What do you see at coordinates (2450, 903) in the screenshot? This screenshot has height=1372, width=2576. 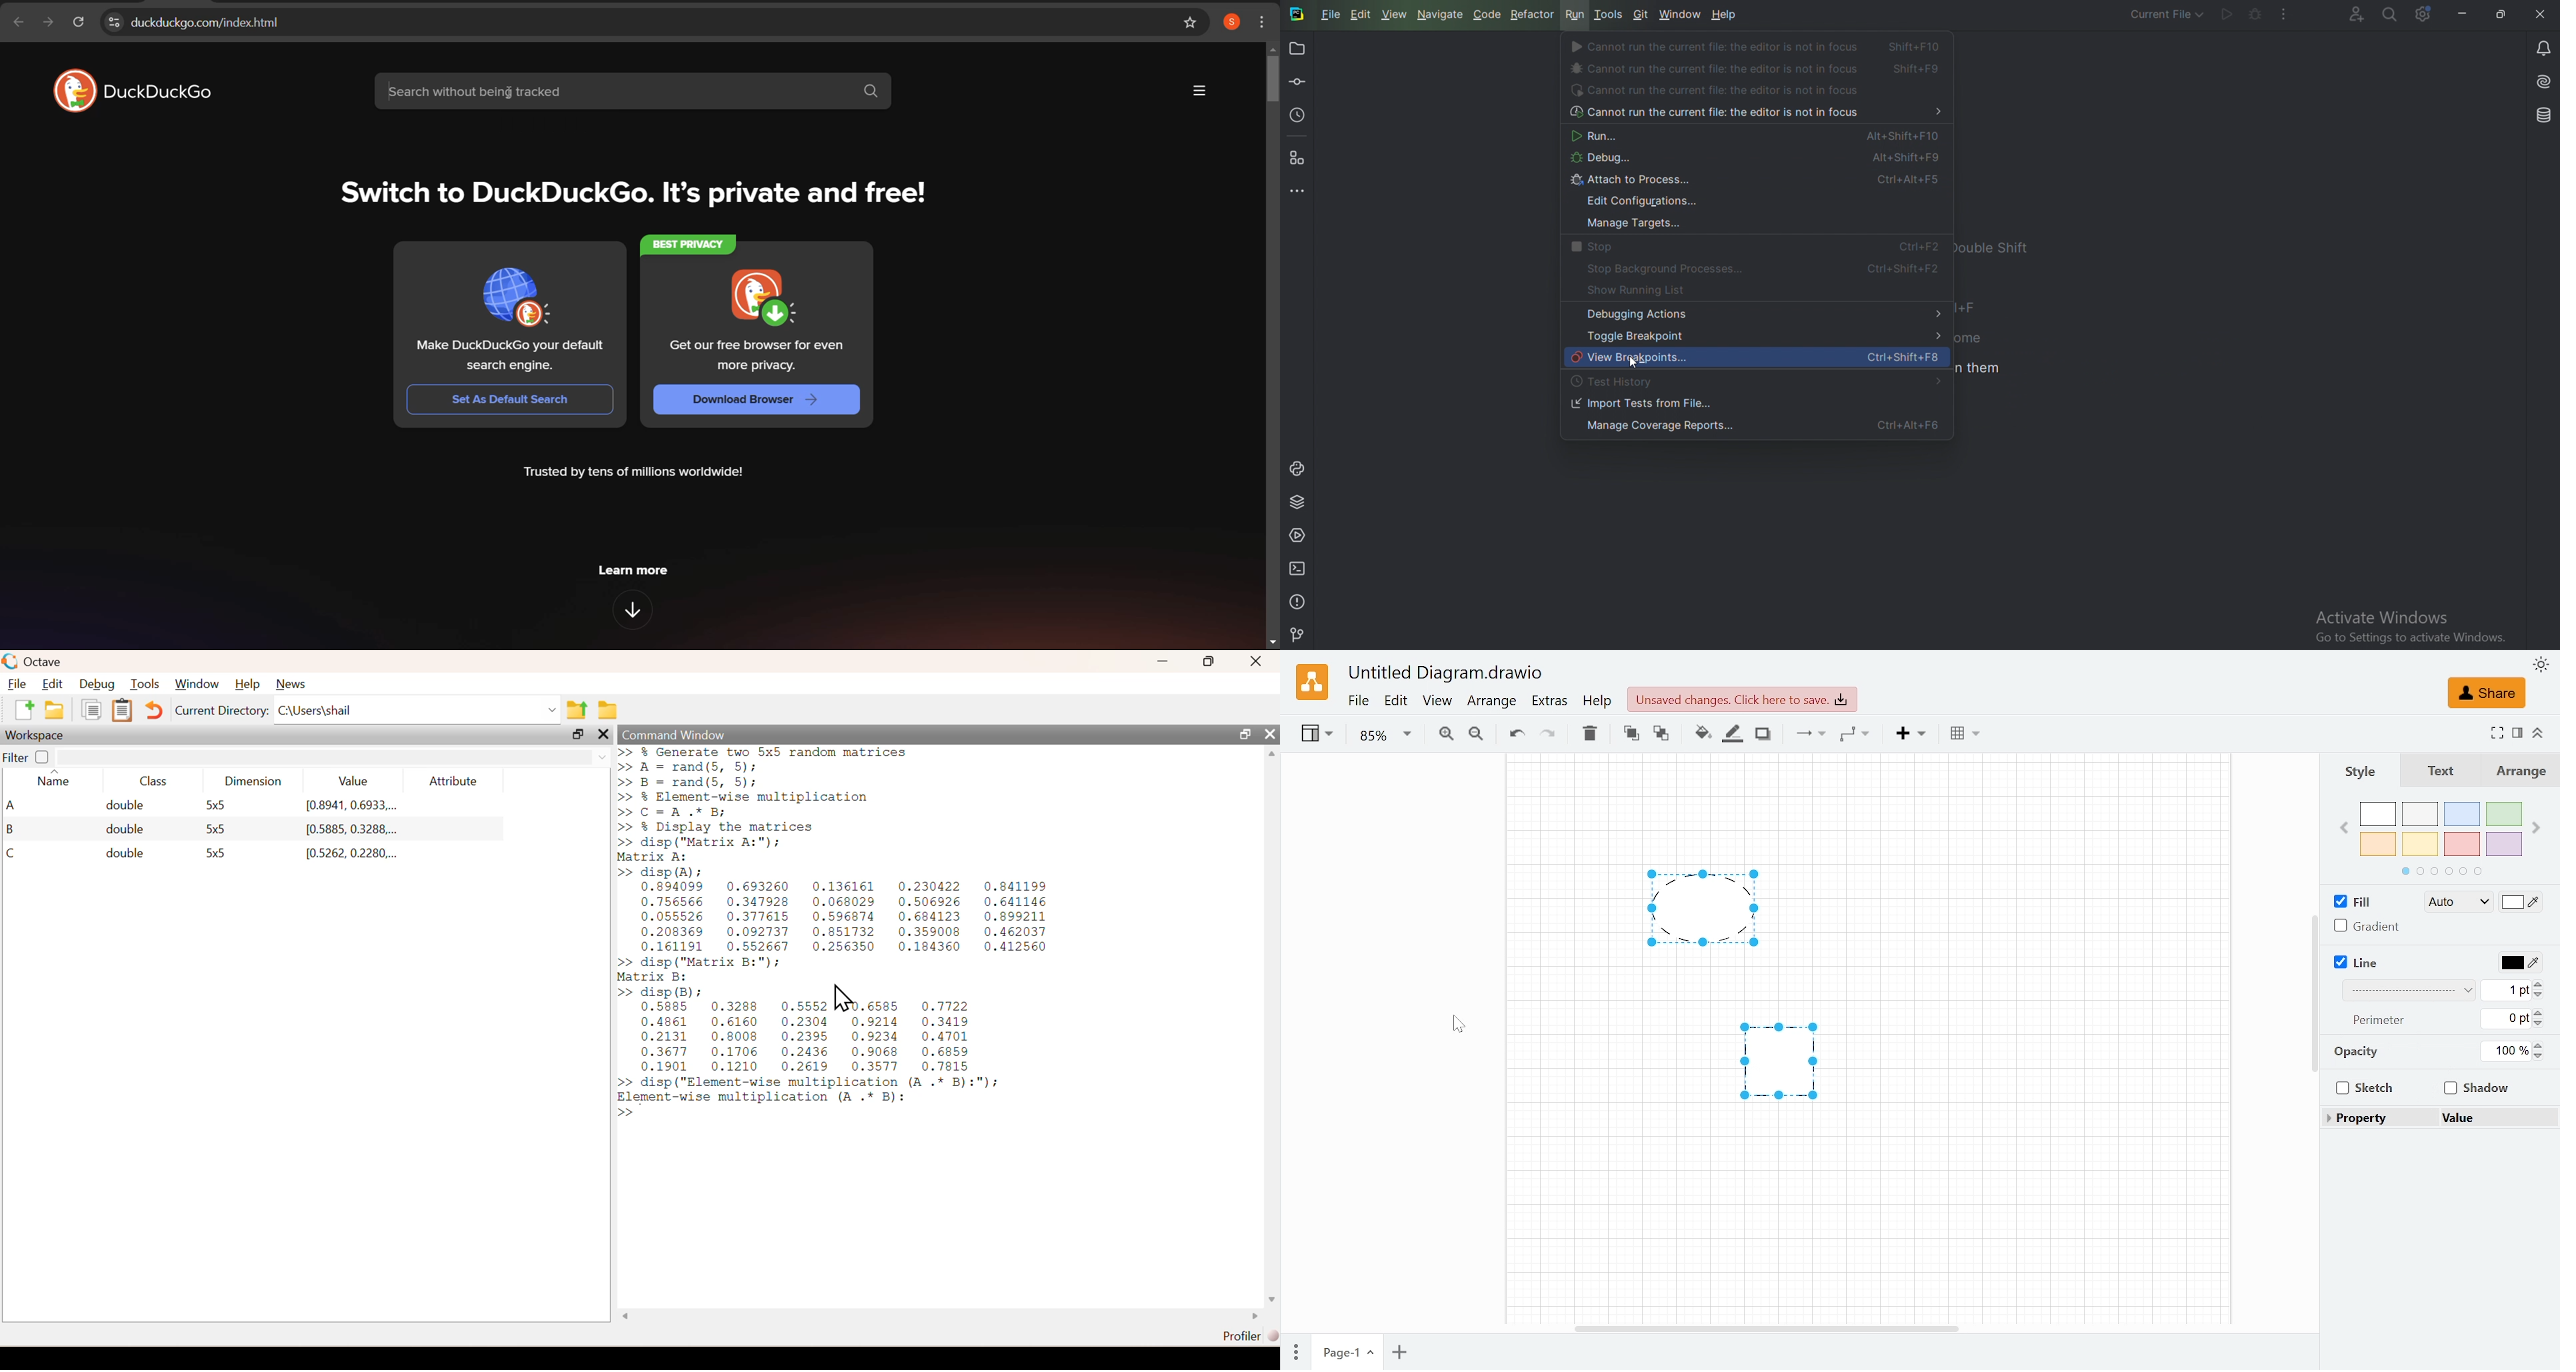 I see `Fill style` at bounding box center [2450, 903].